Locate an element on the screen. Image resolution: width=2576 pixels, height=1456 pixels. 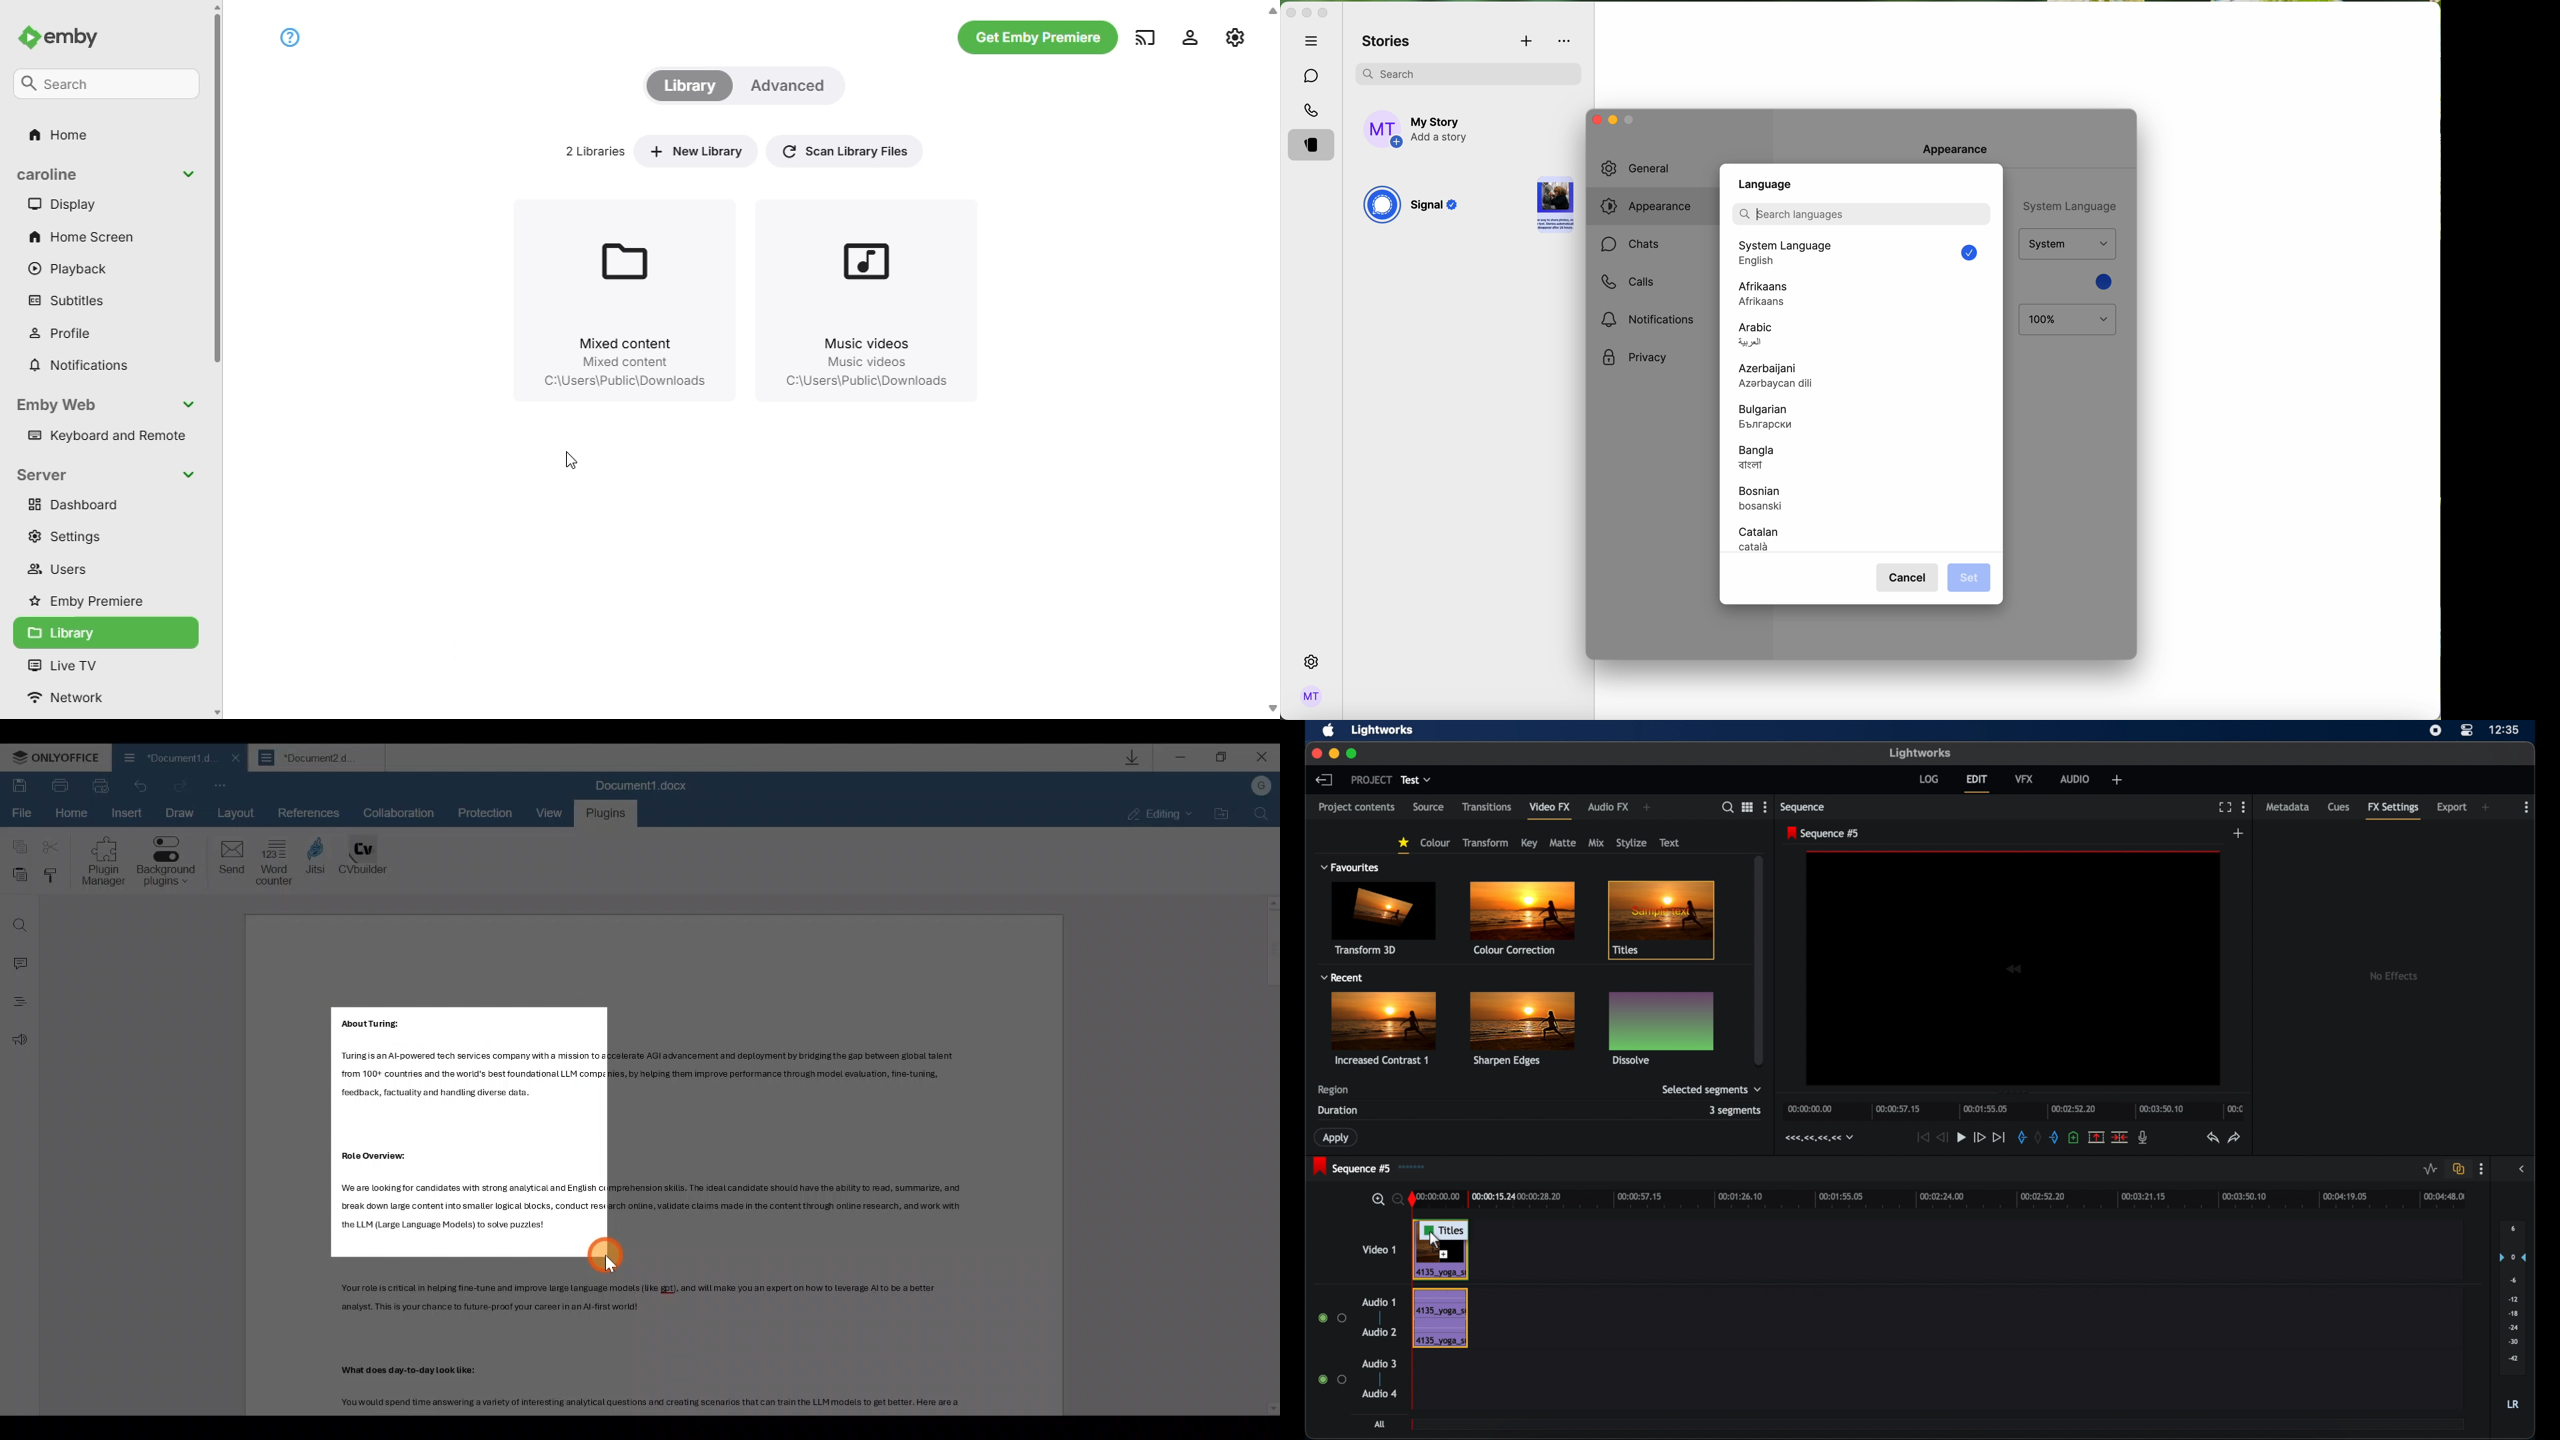
Find is located at coordinates (18, 921).